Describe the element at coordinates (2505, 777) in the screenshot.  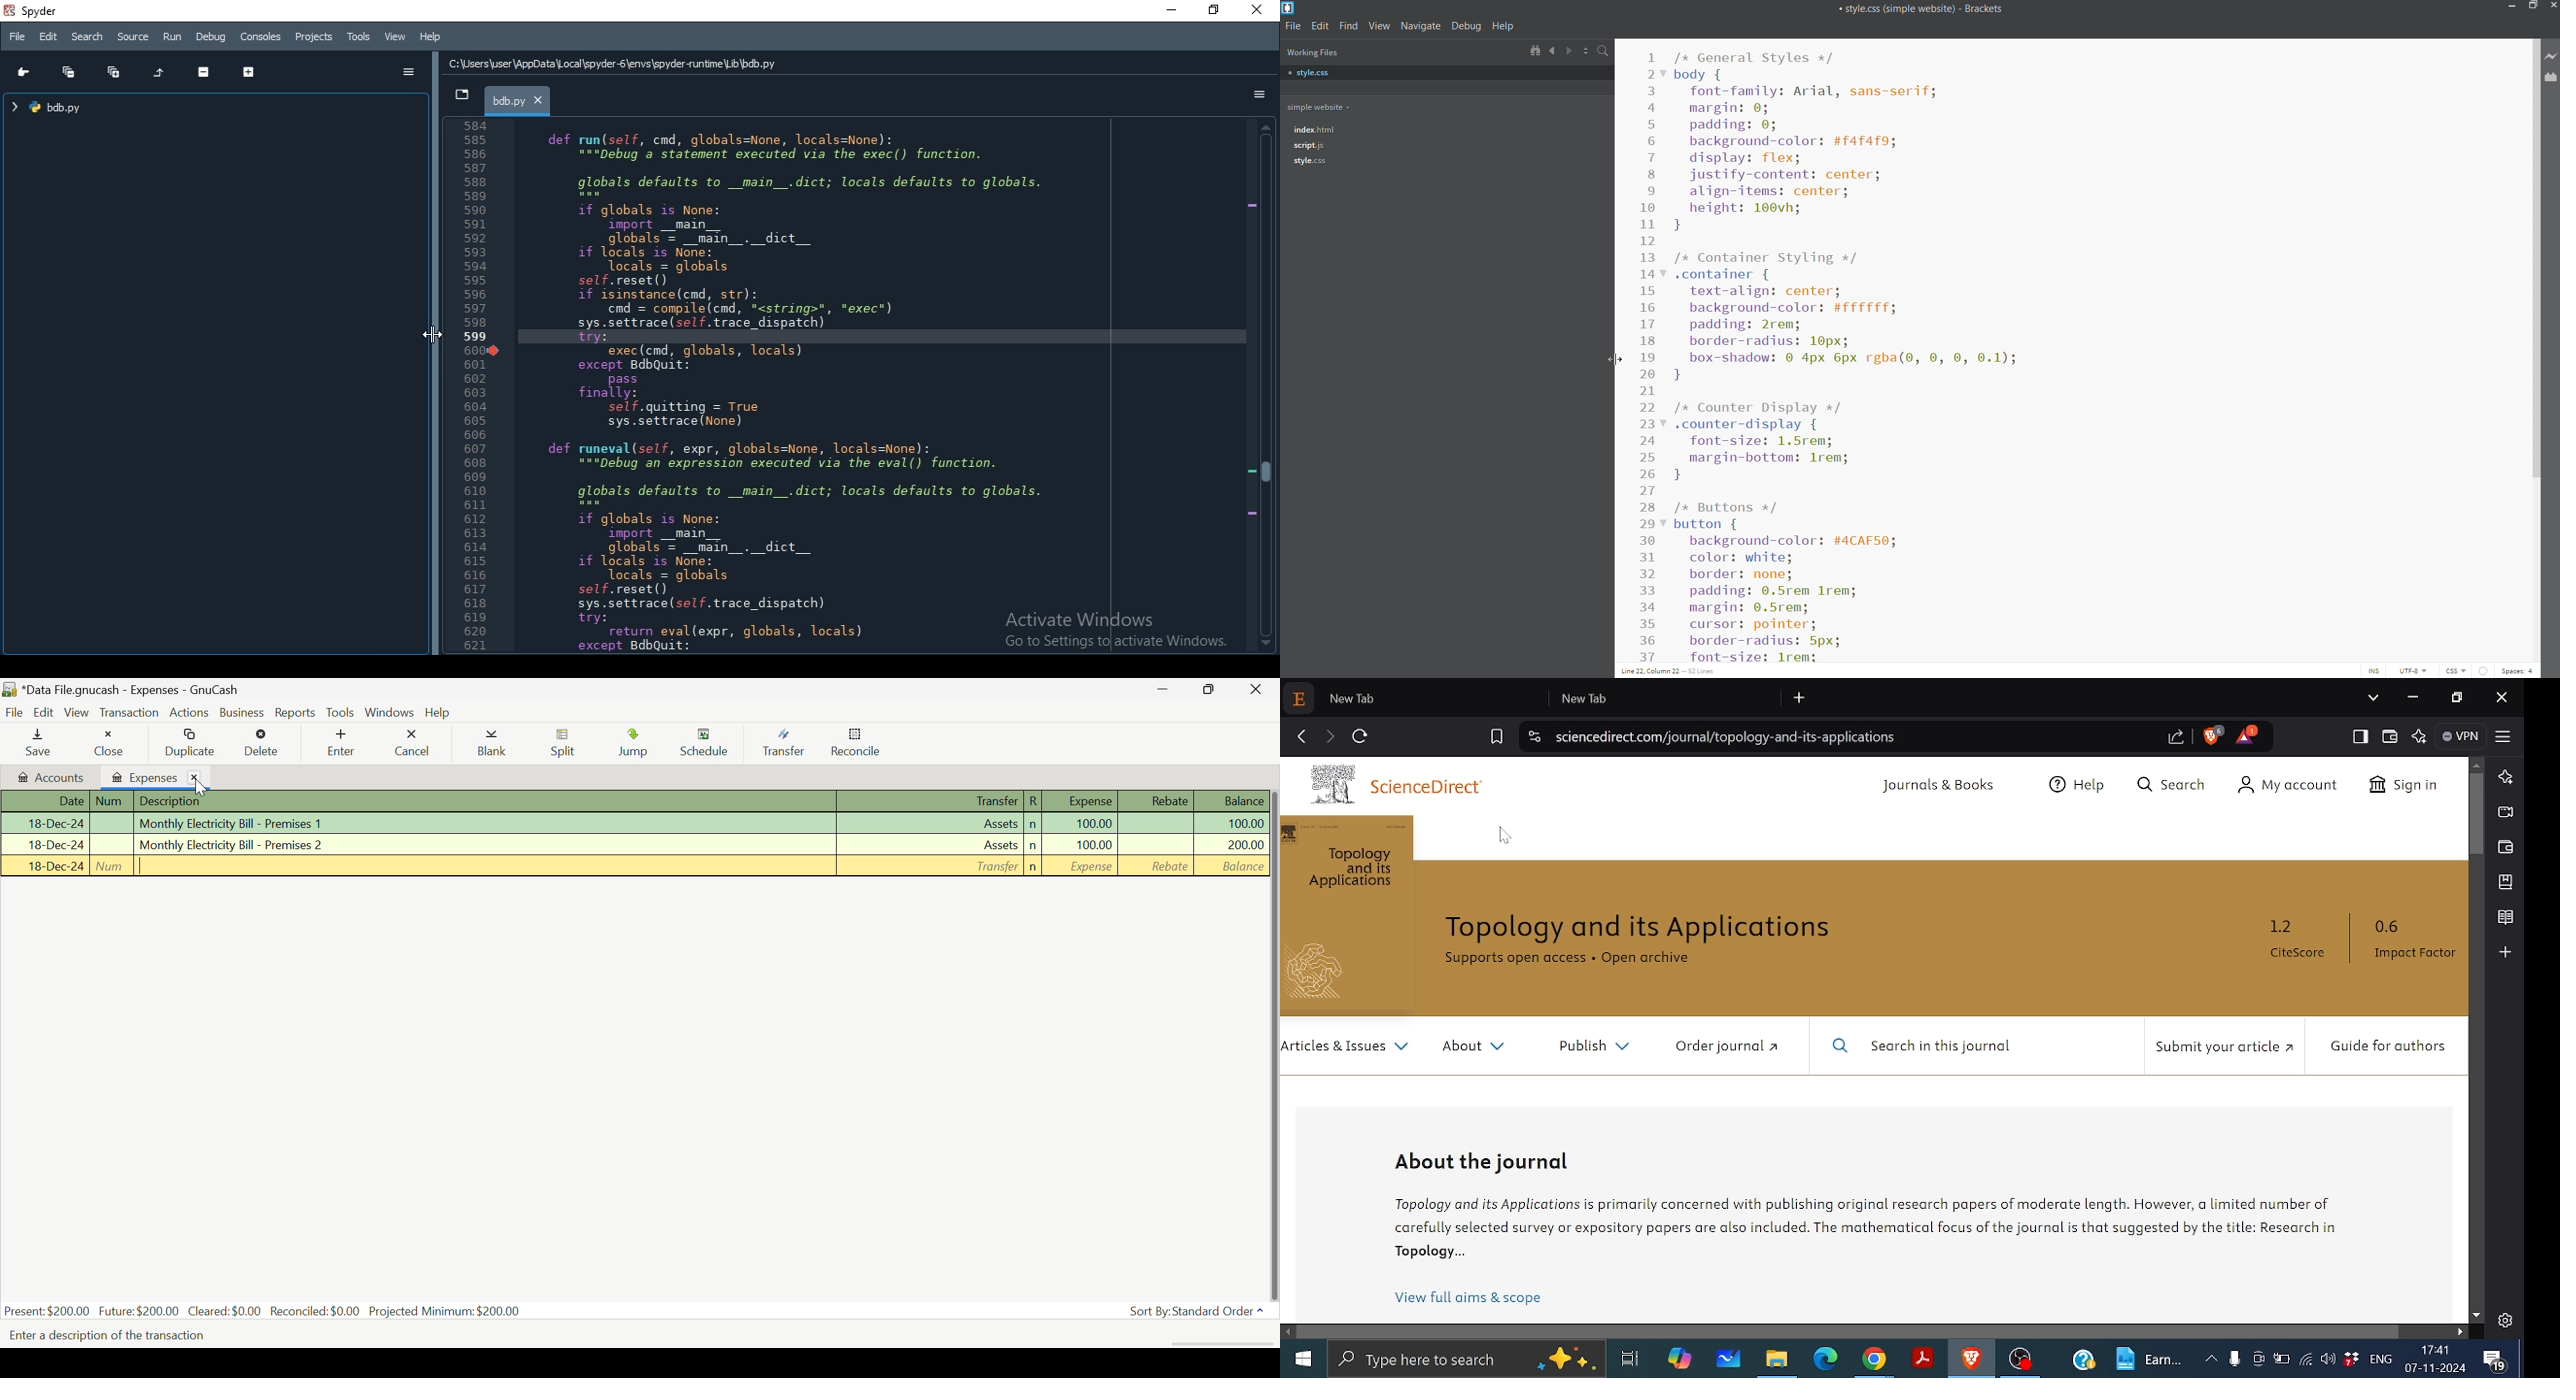
I see `L` at that location.